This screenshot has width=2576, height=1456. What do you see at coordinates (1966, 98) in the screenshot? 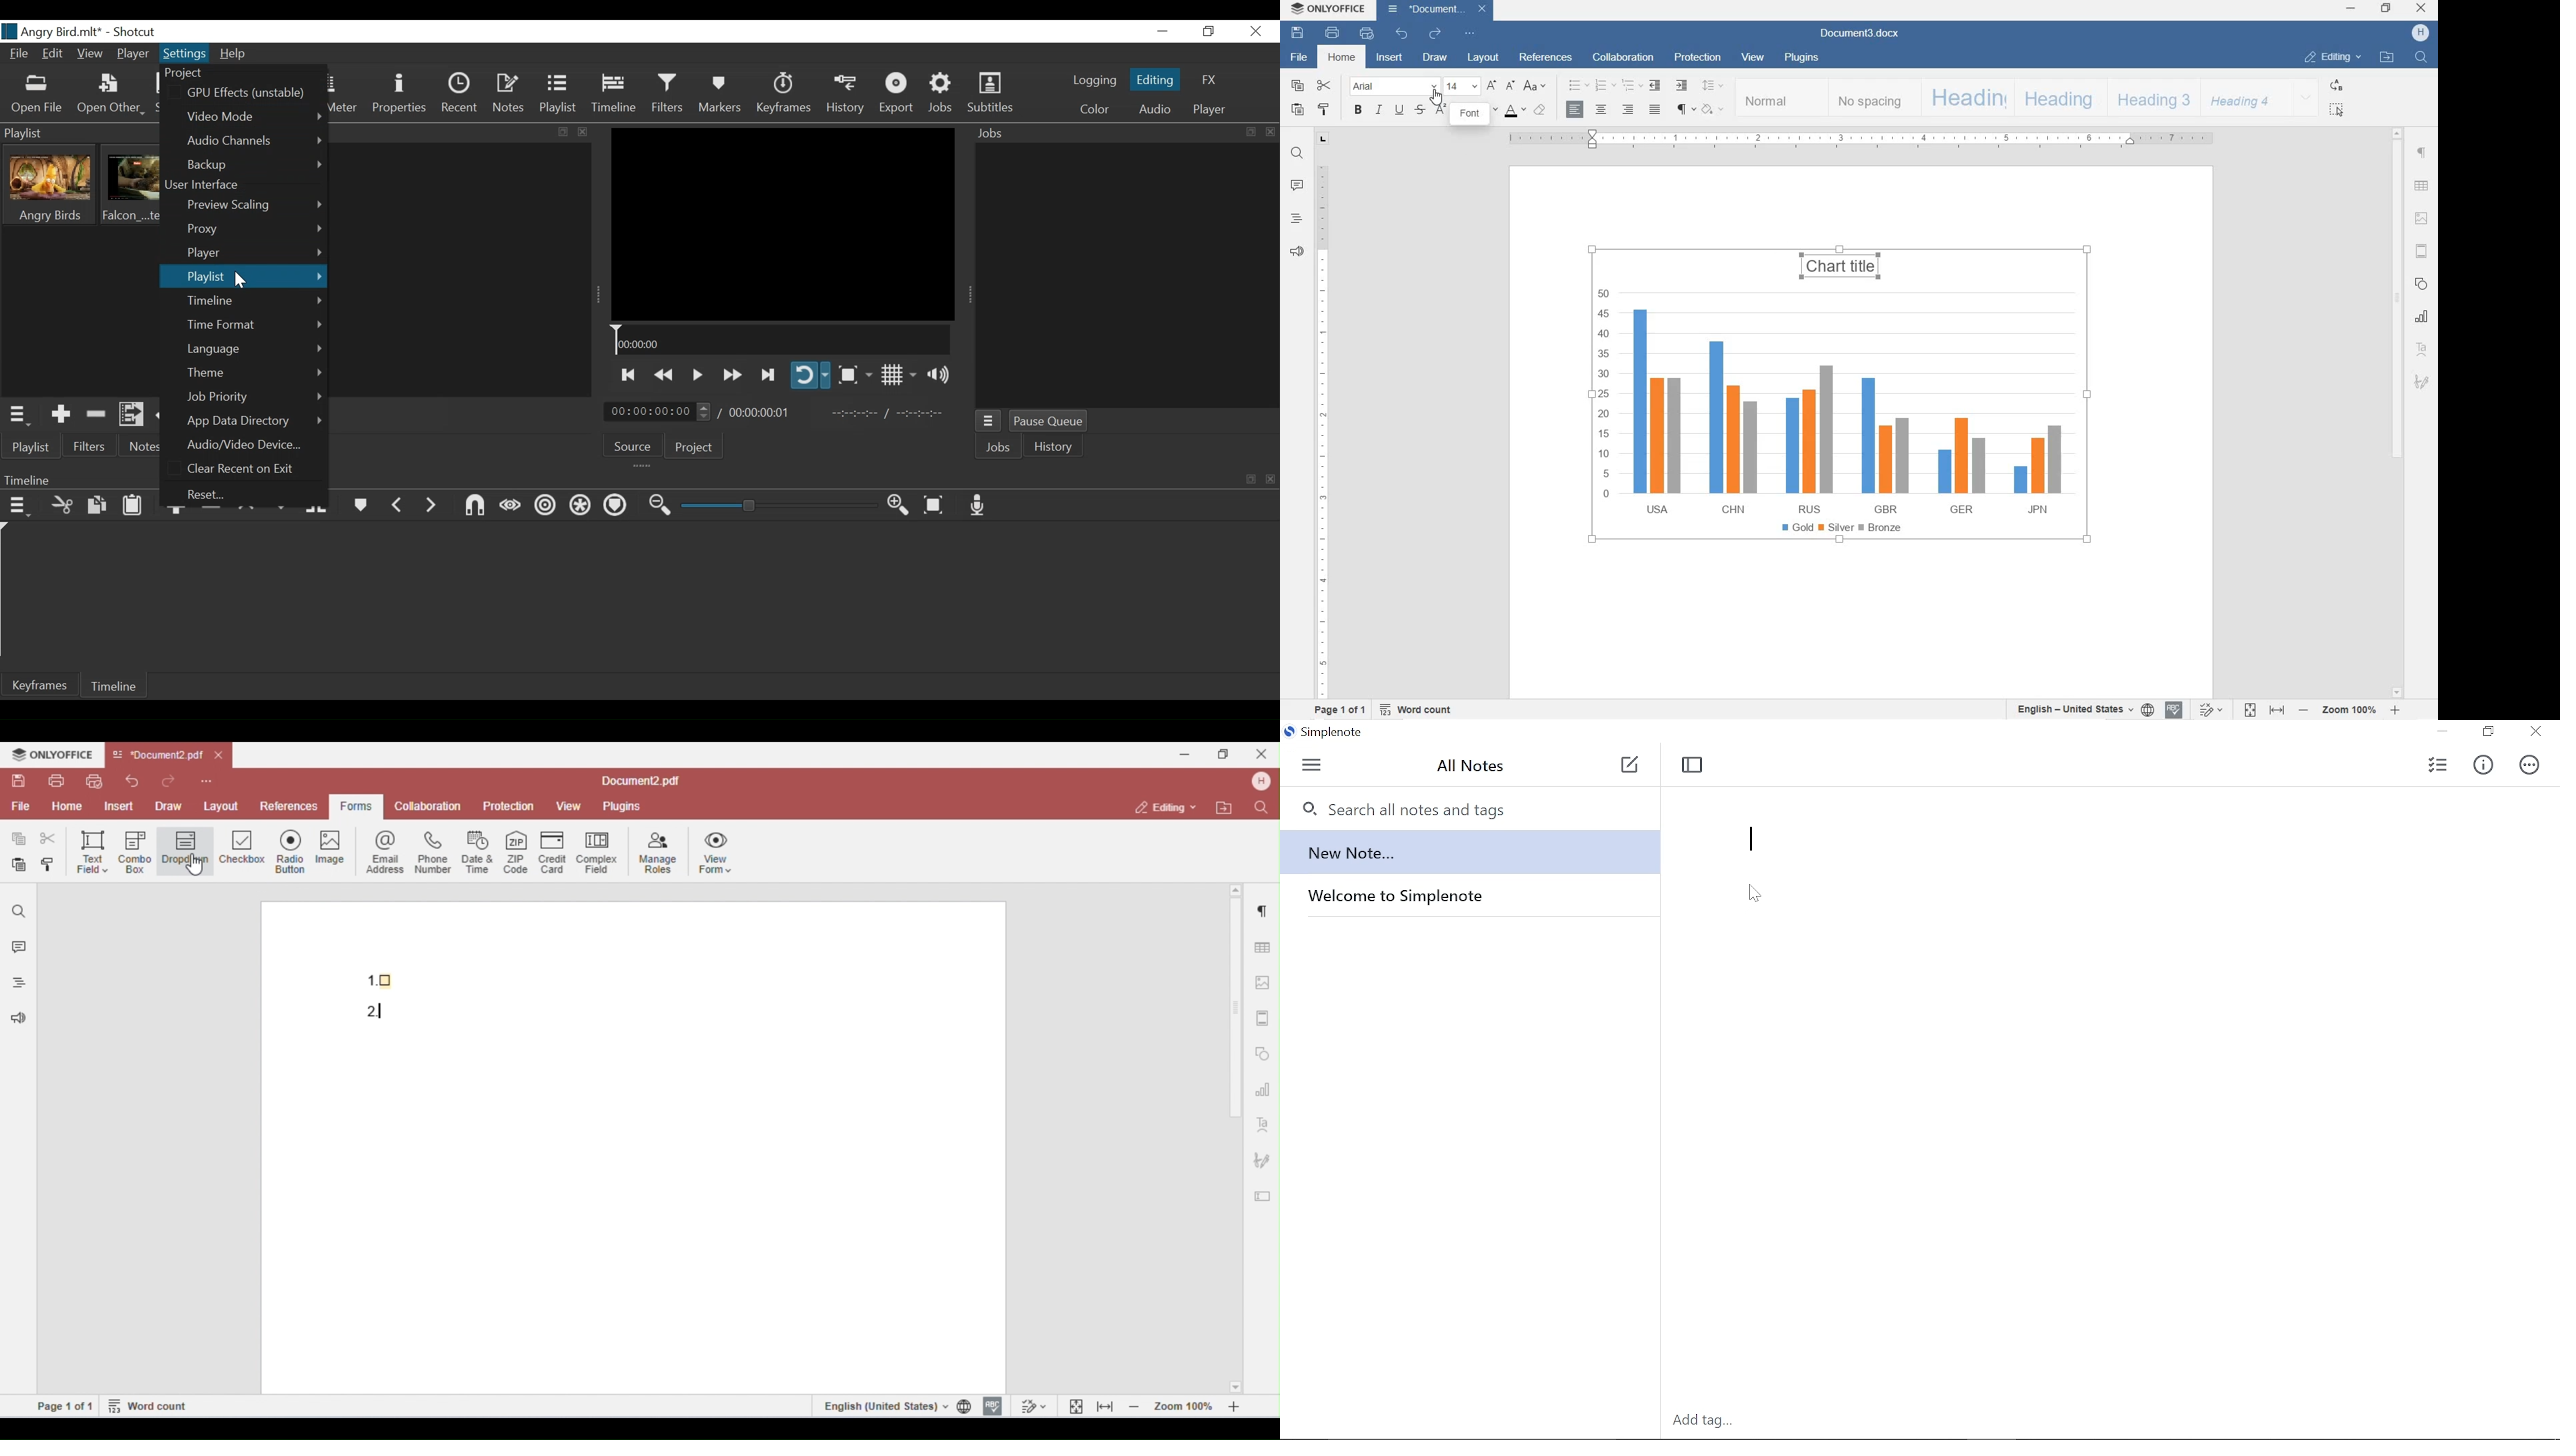
I see `HEADING 1` at bounding box center [1966, 98].